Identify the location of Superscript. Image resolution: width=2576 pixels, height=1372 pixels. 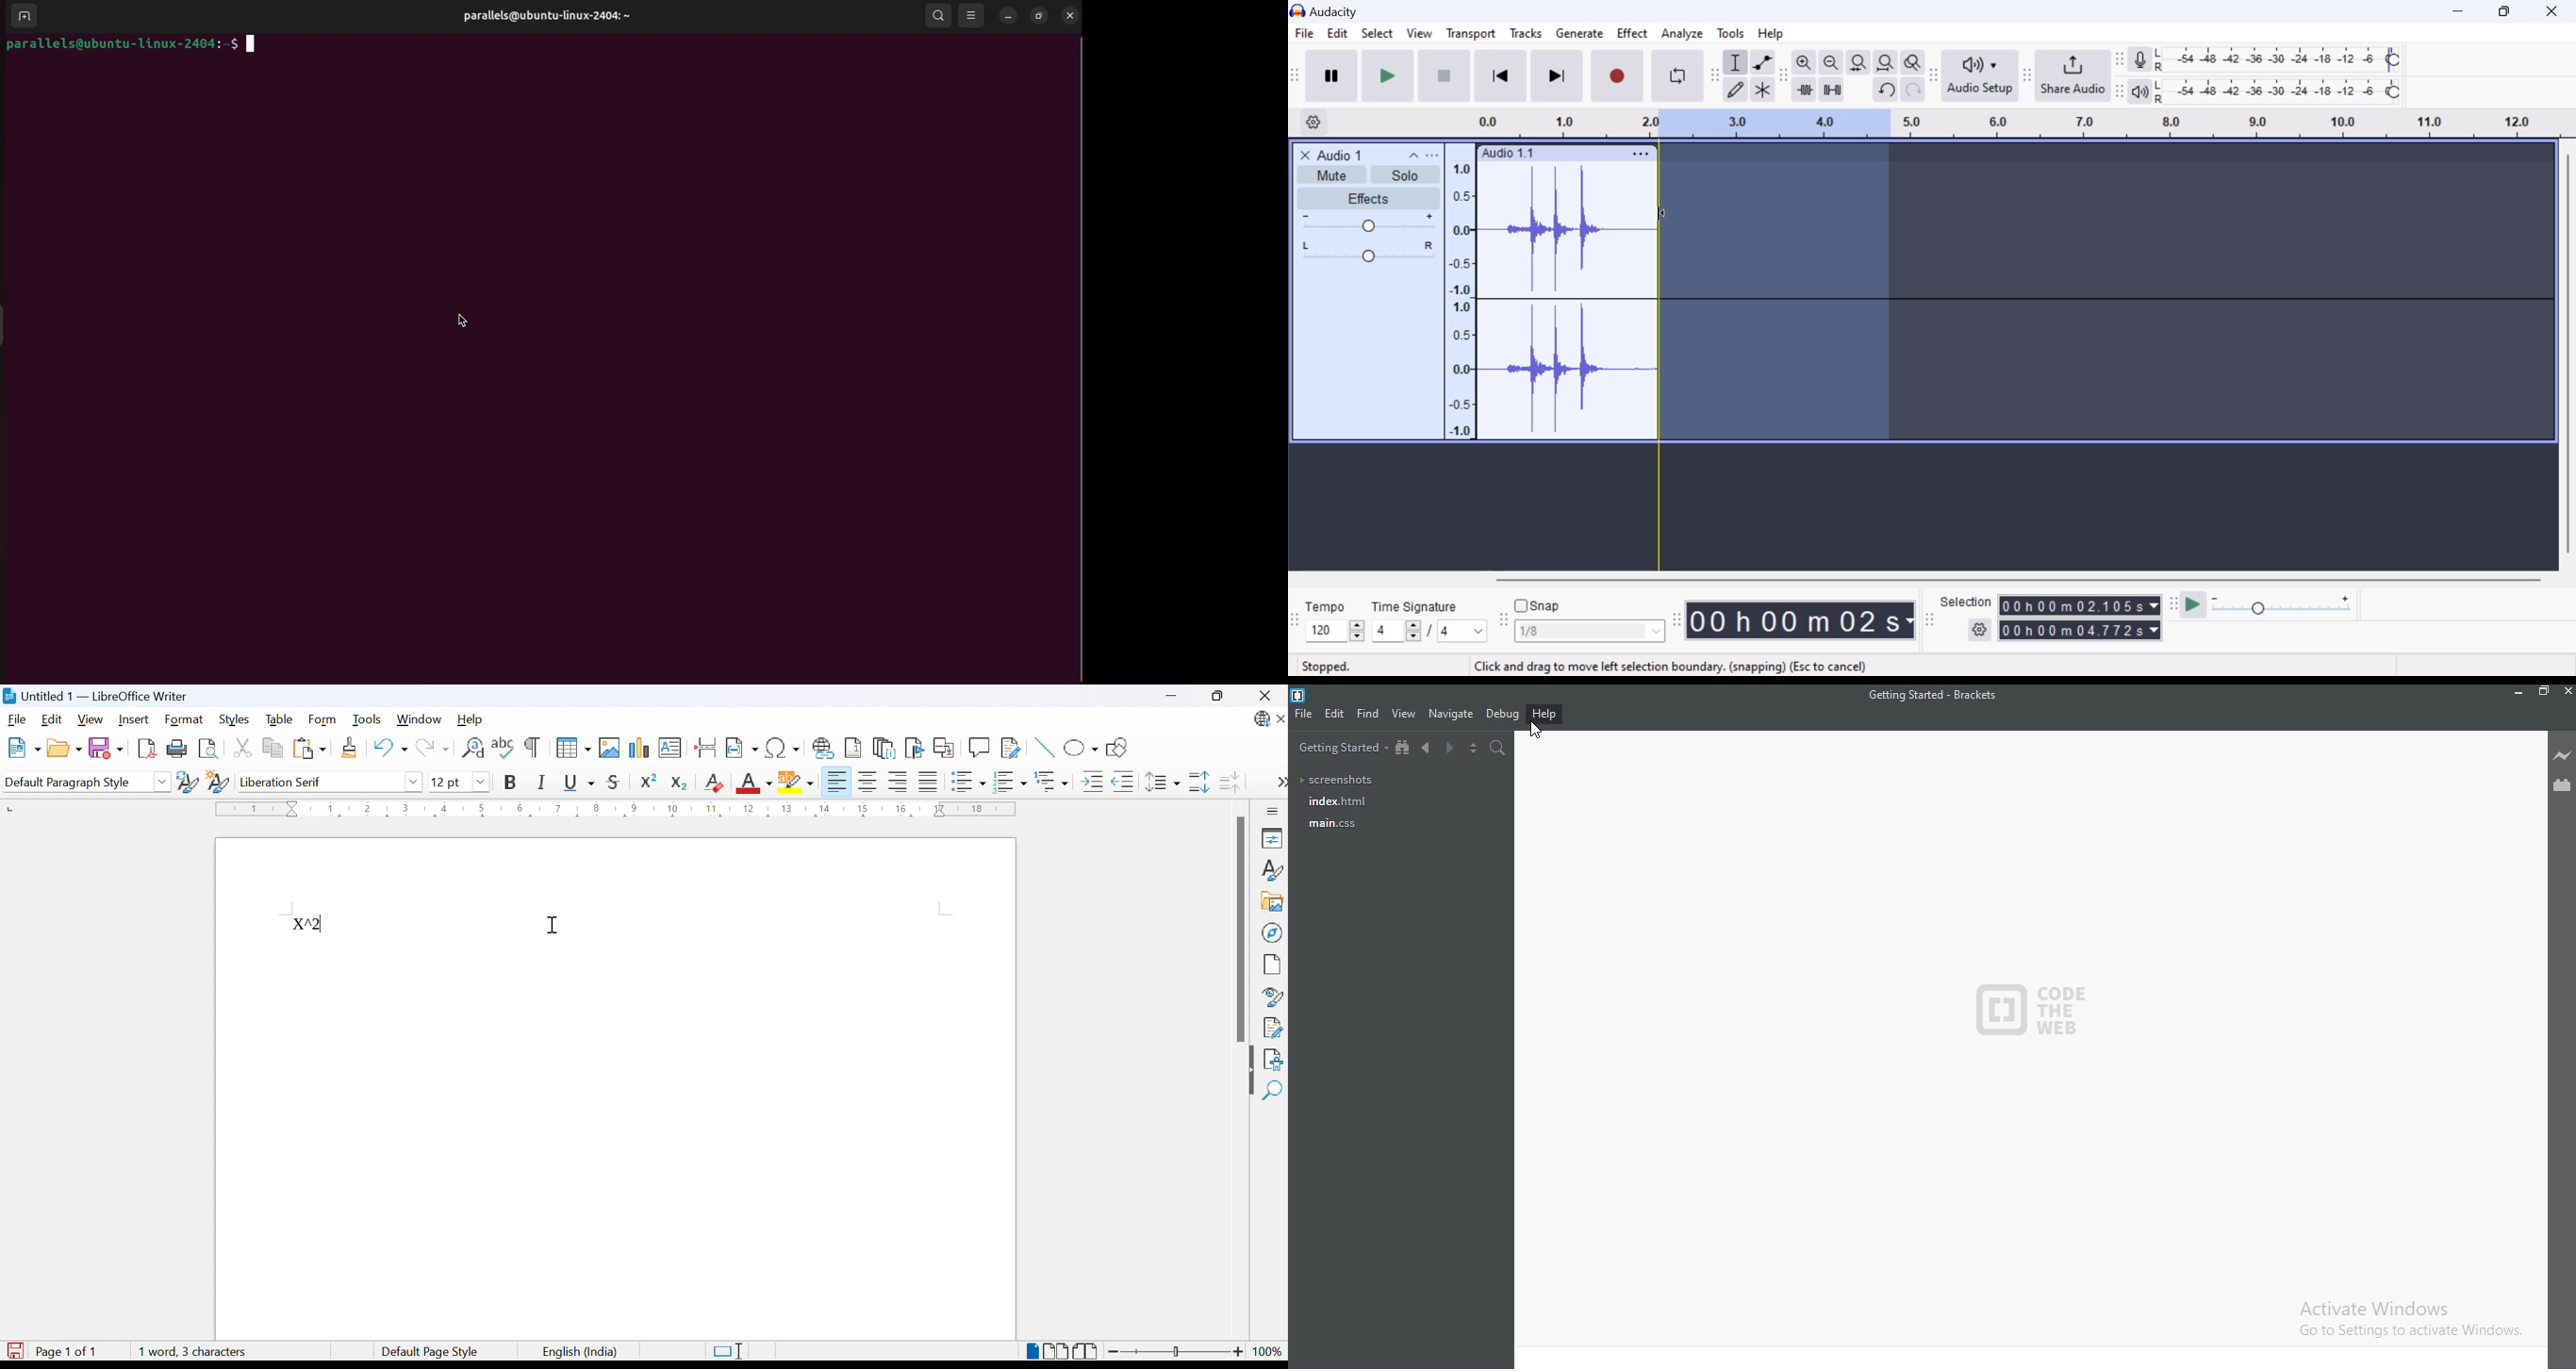
(649, 781).